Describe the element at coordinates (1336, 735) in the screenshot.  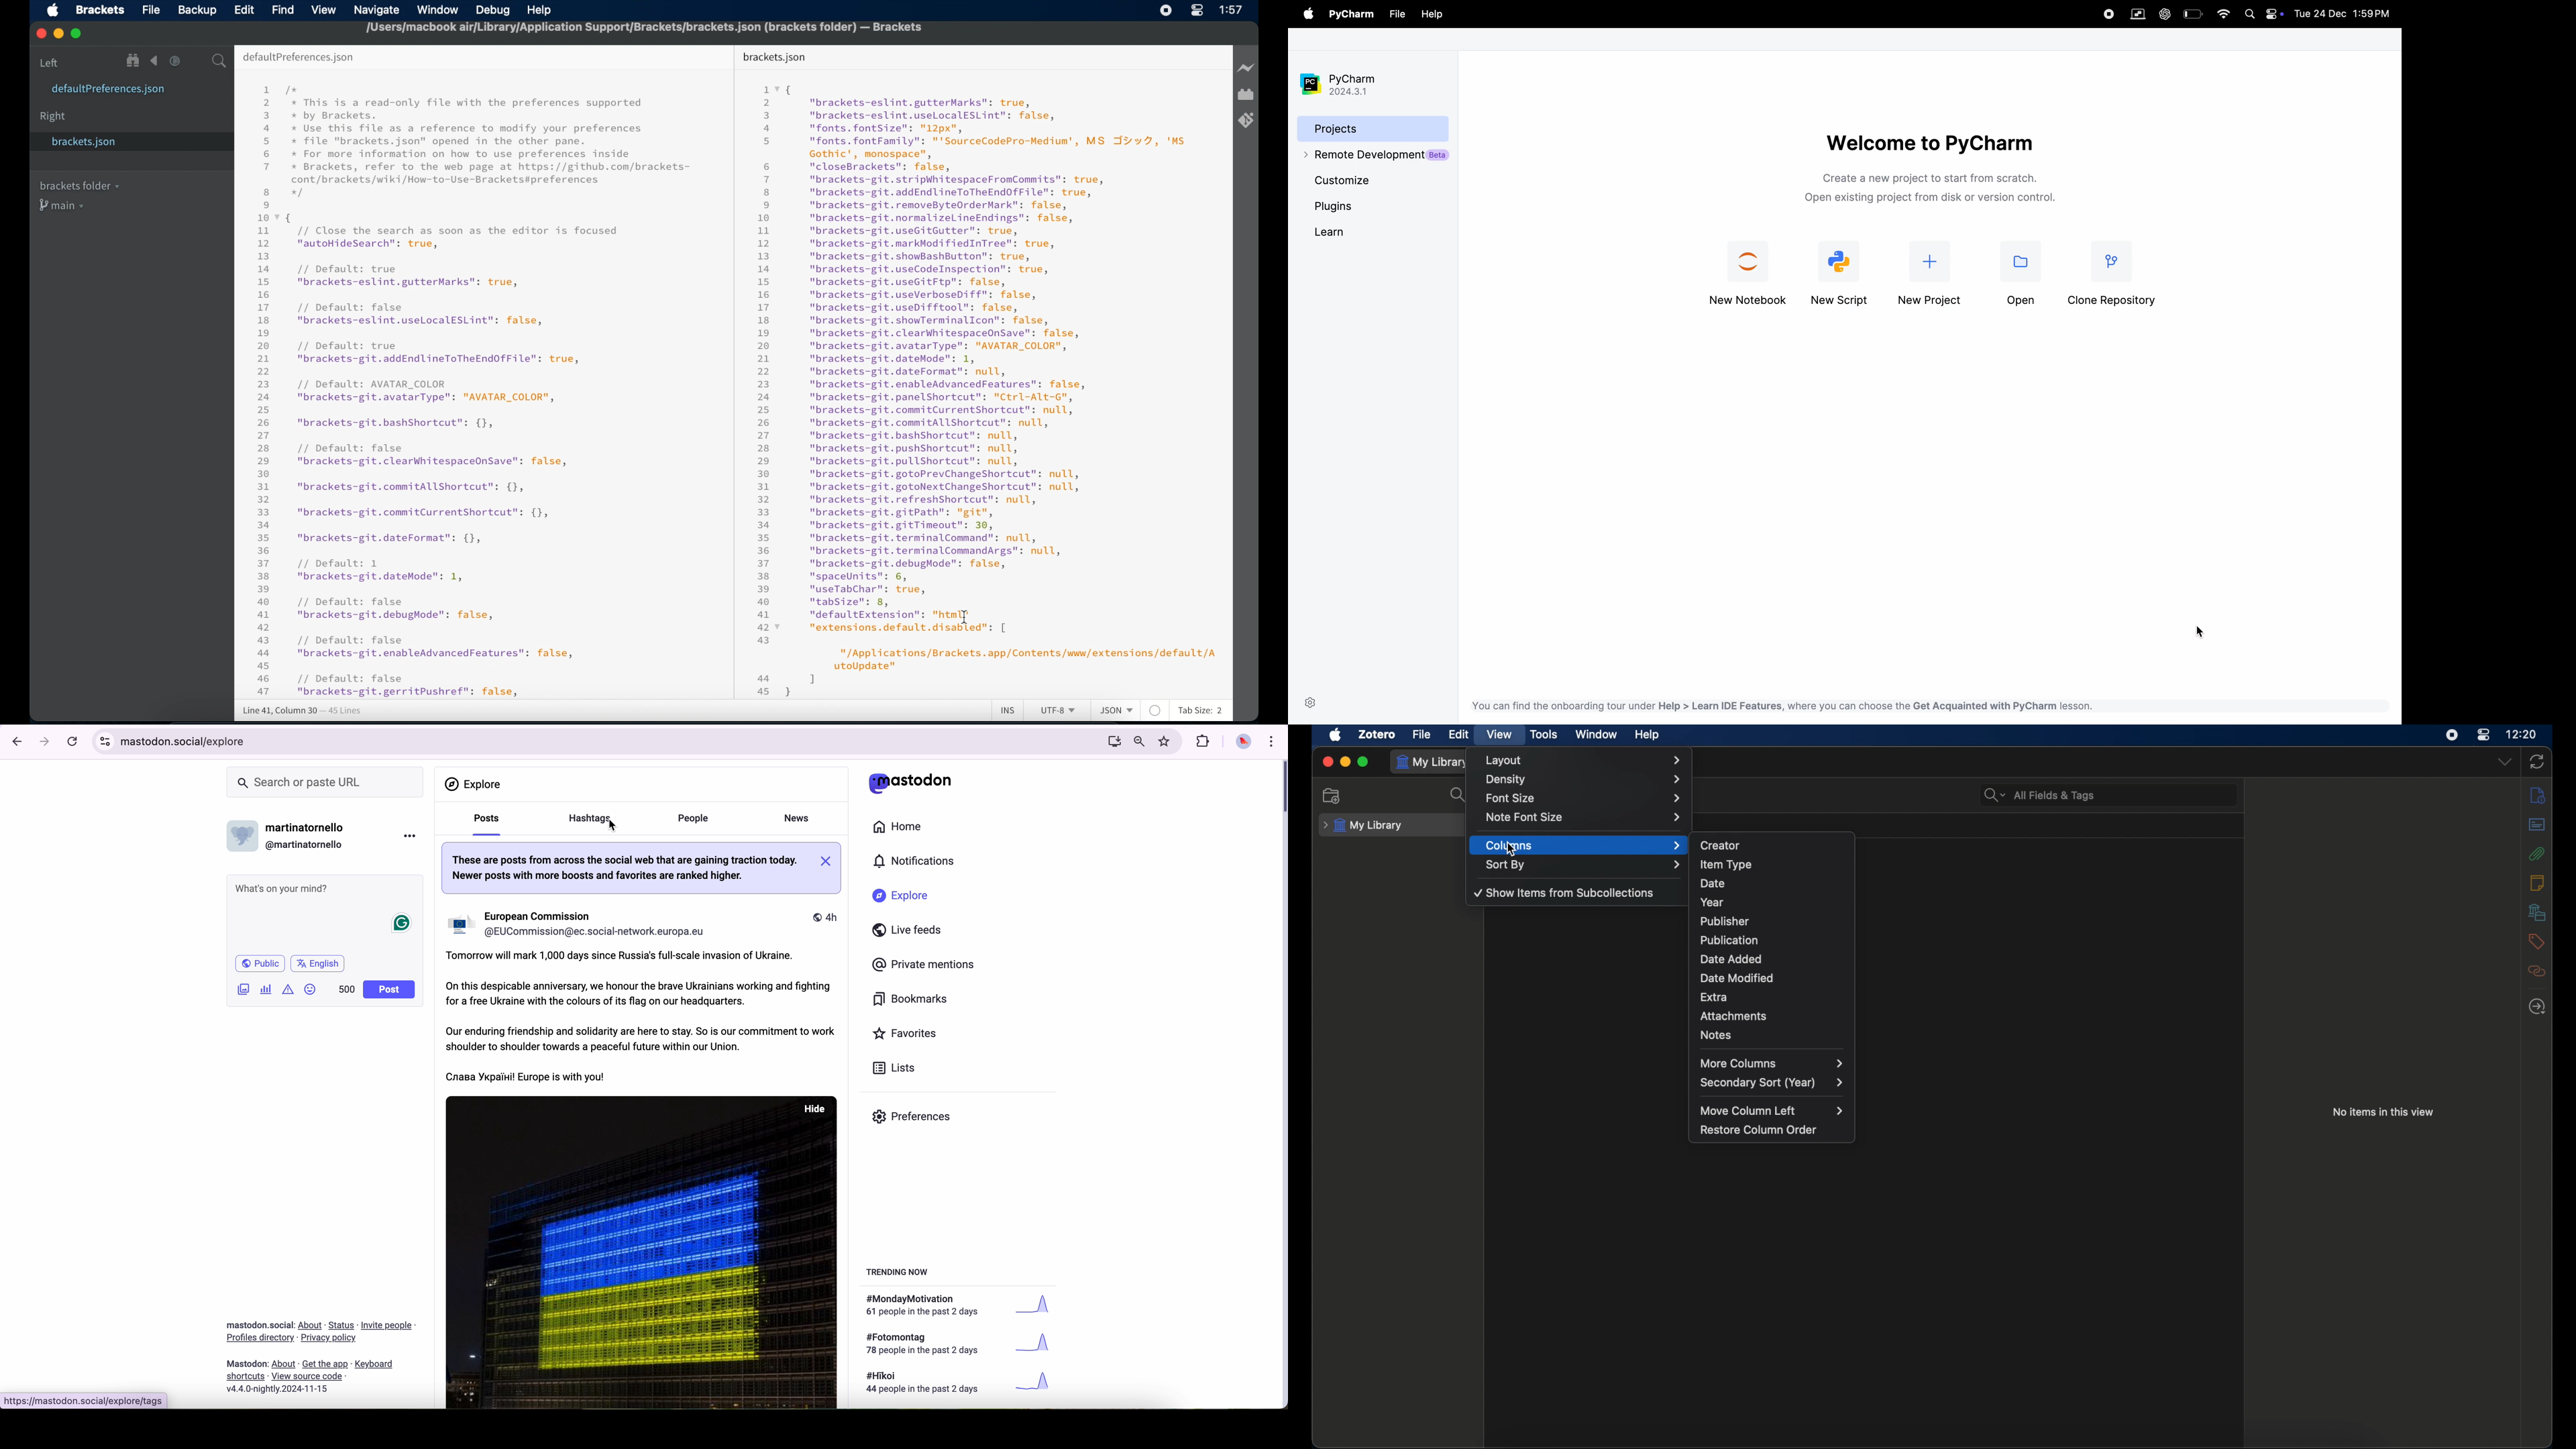
I see `apple` at that location.